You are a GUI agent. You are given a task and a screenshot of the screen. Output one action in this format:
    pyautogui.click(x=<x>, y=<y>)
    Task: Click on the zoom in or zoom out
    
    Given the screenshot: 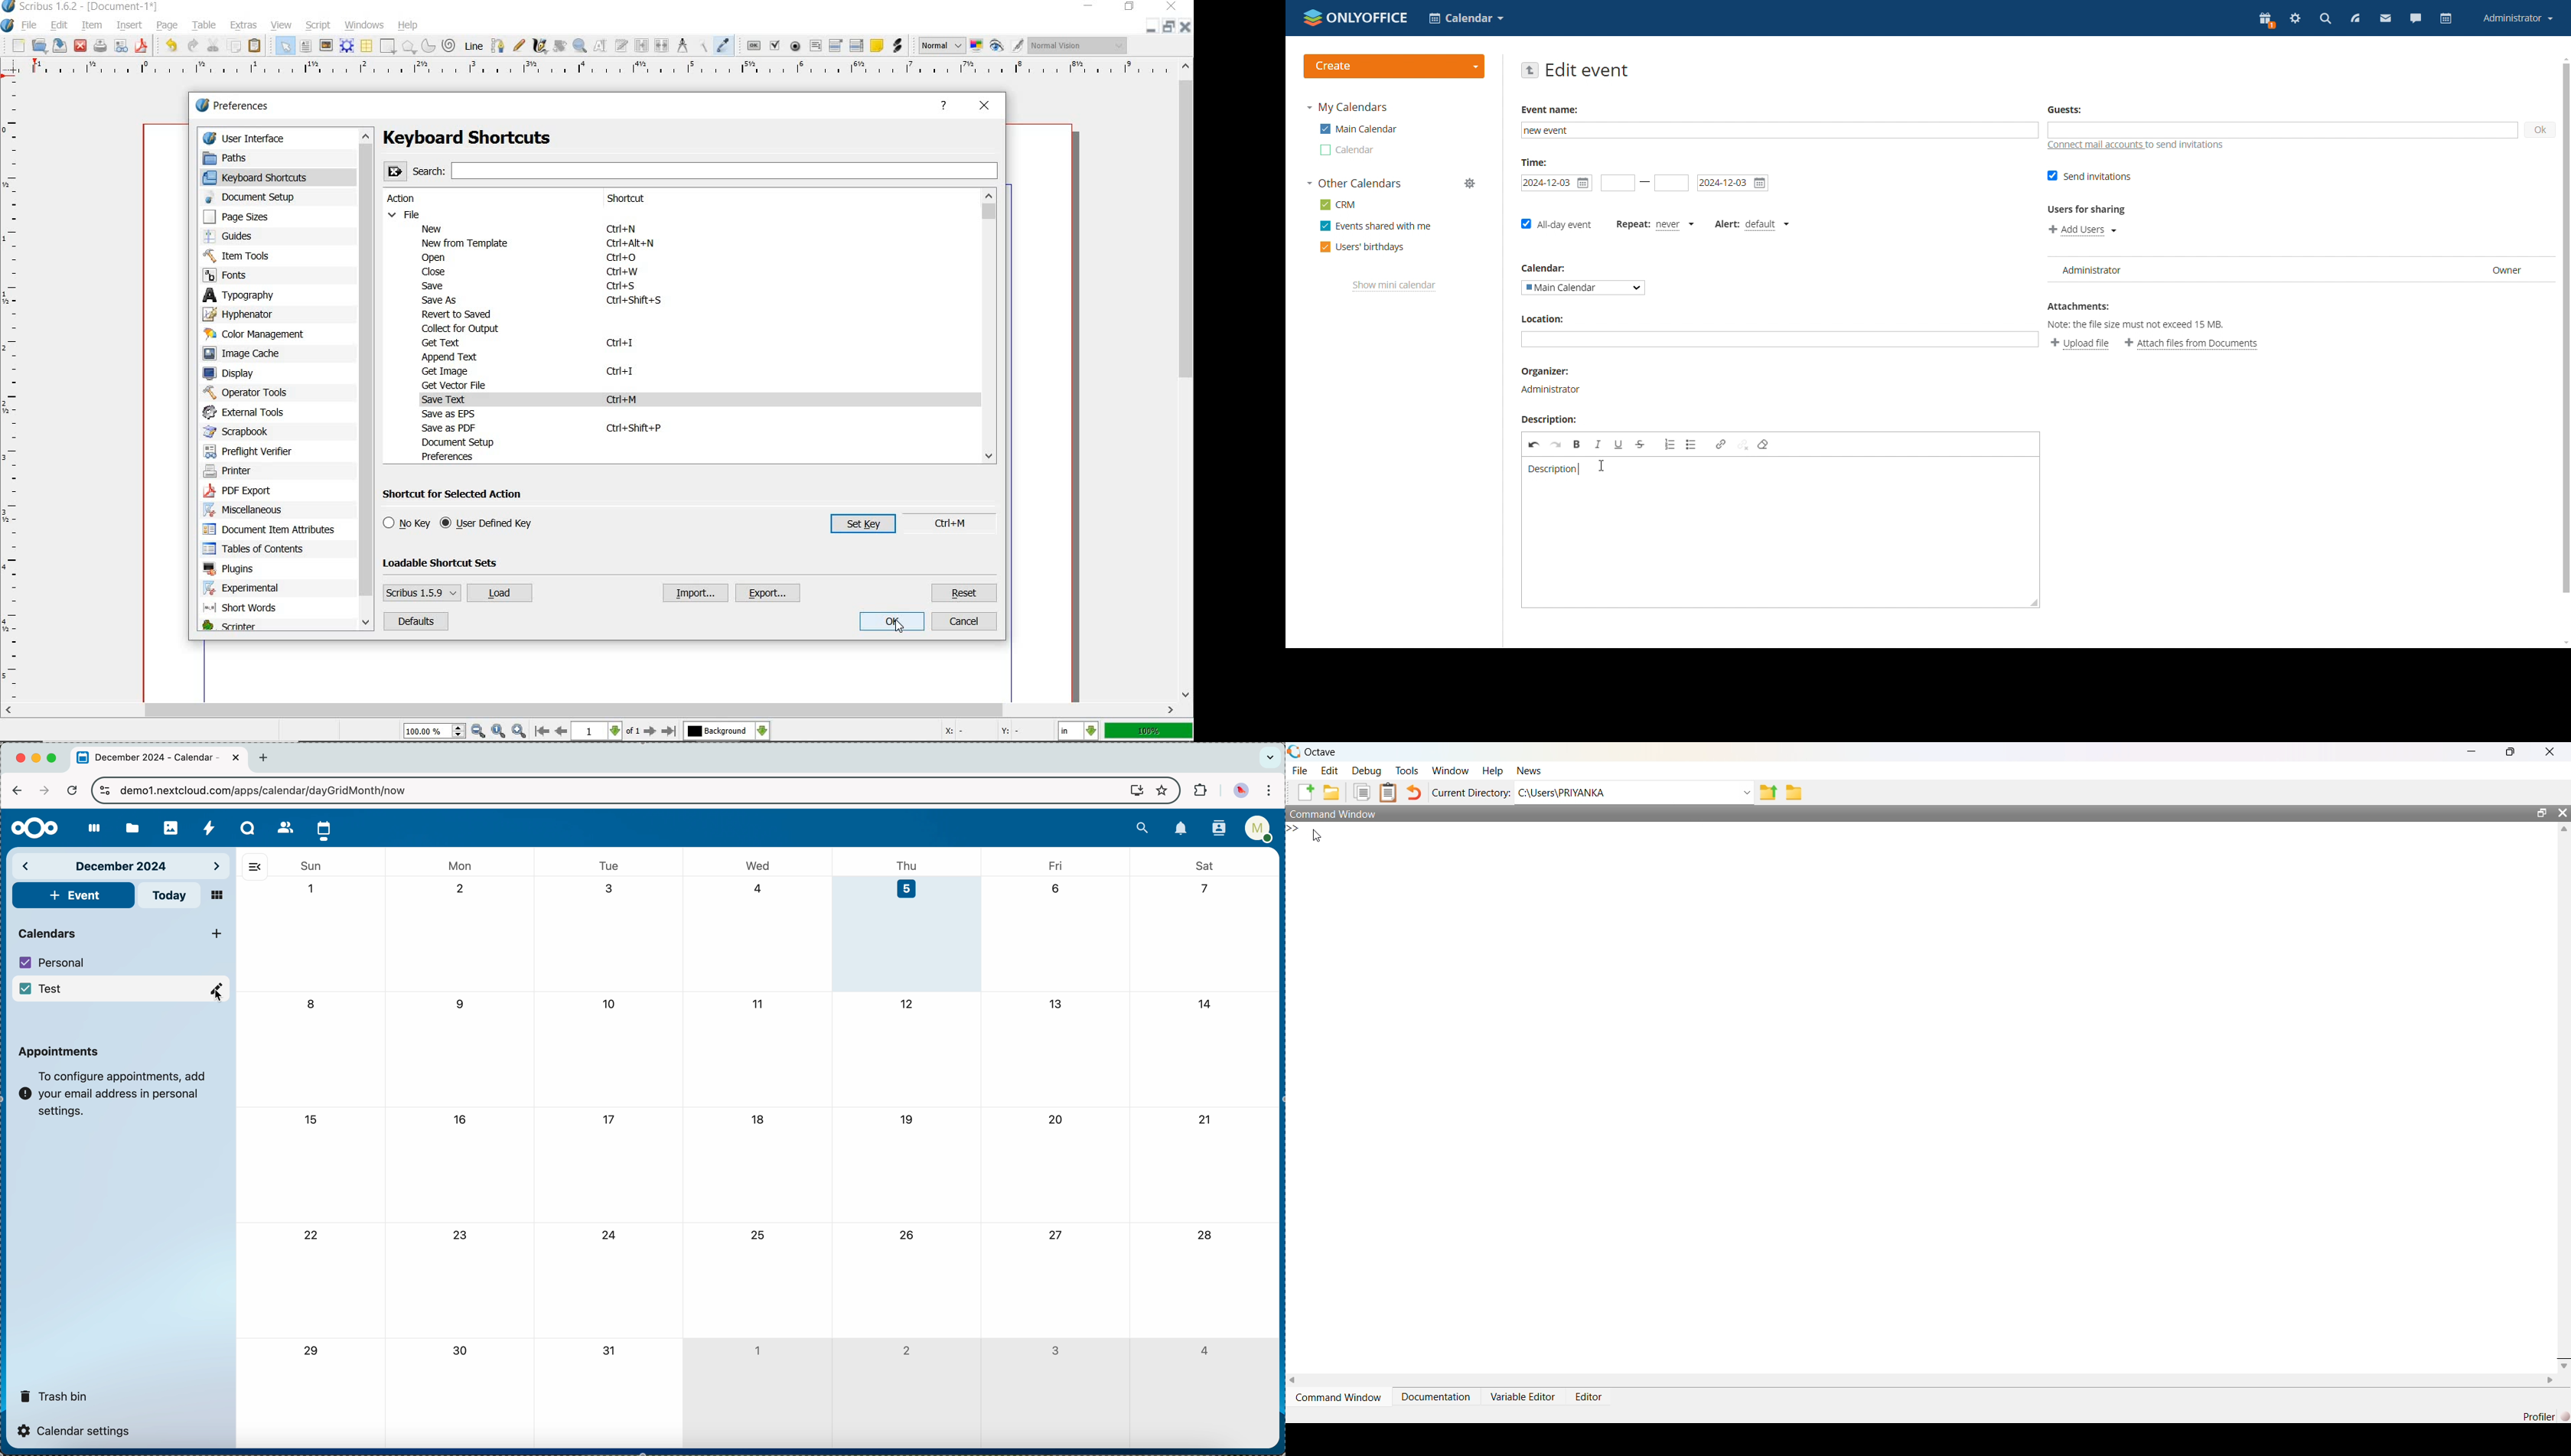 What is the action you would take?
    pyautogui.click(x=580, y=47)
    